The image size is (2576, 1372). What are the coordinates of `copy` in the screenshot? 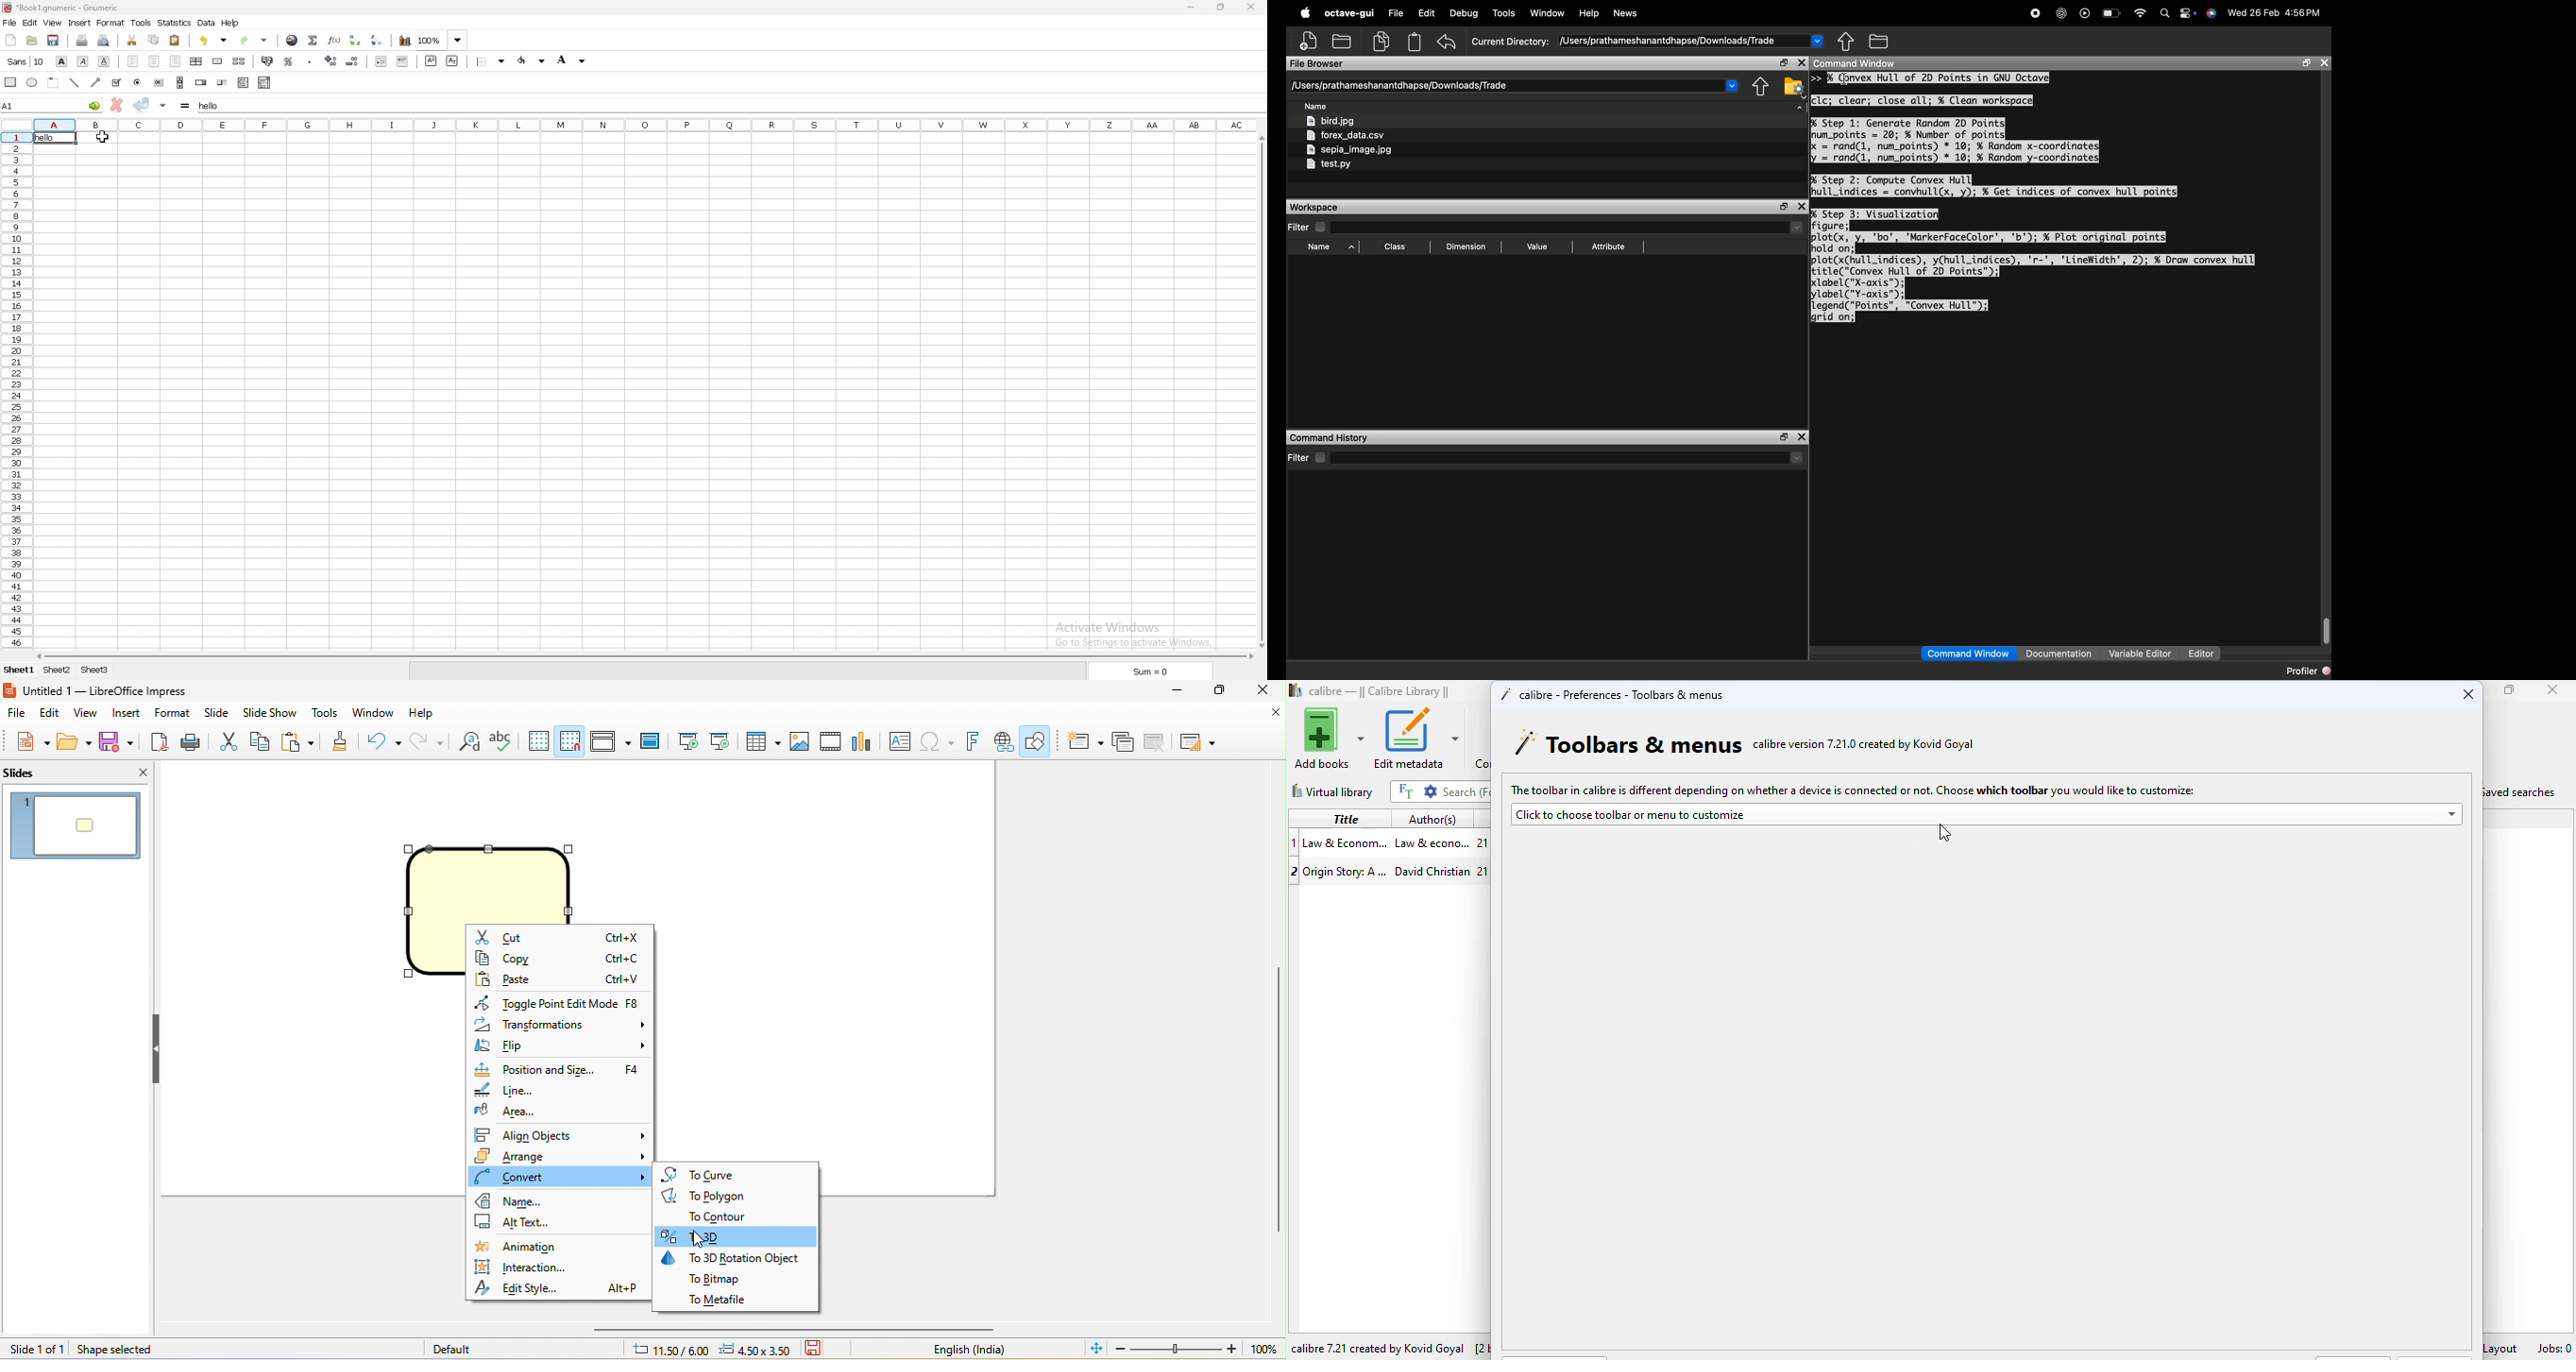 It's located at (558, 957).